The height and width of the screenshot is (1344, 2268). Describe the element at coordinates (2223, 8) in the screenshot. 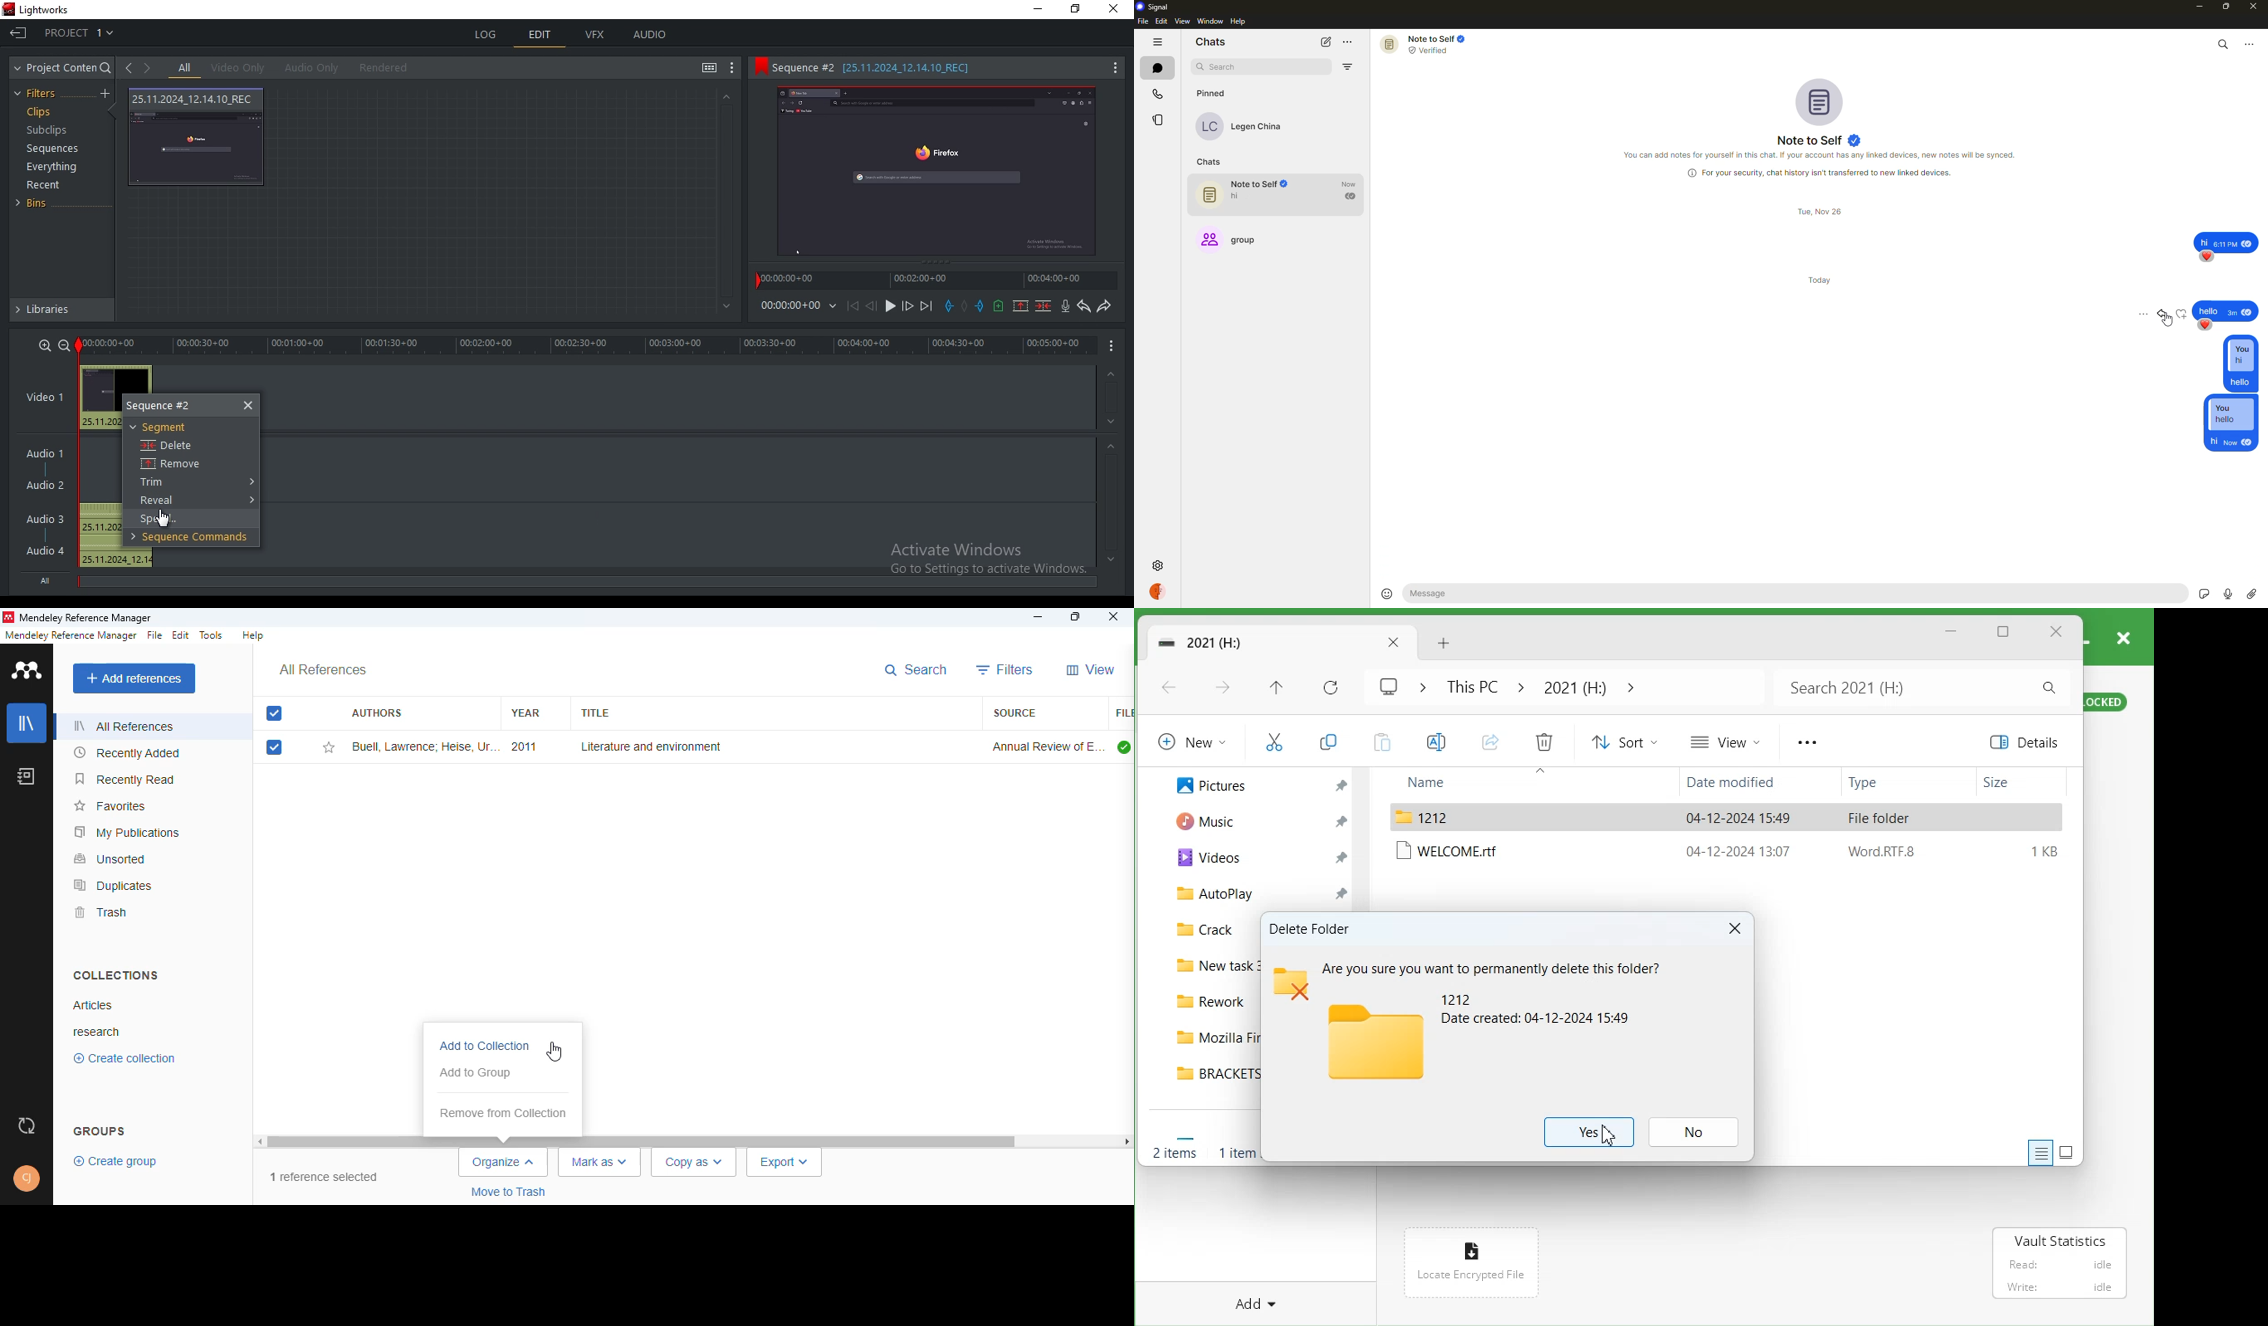

I see `maximize` at that location.